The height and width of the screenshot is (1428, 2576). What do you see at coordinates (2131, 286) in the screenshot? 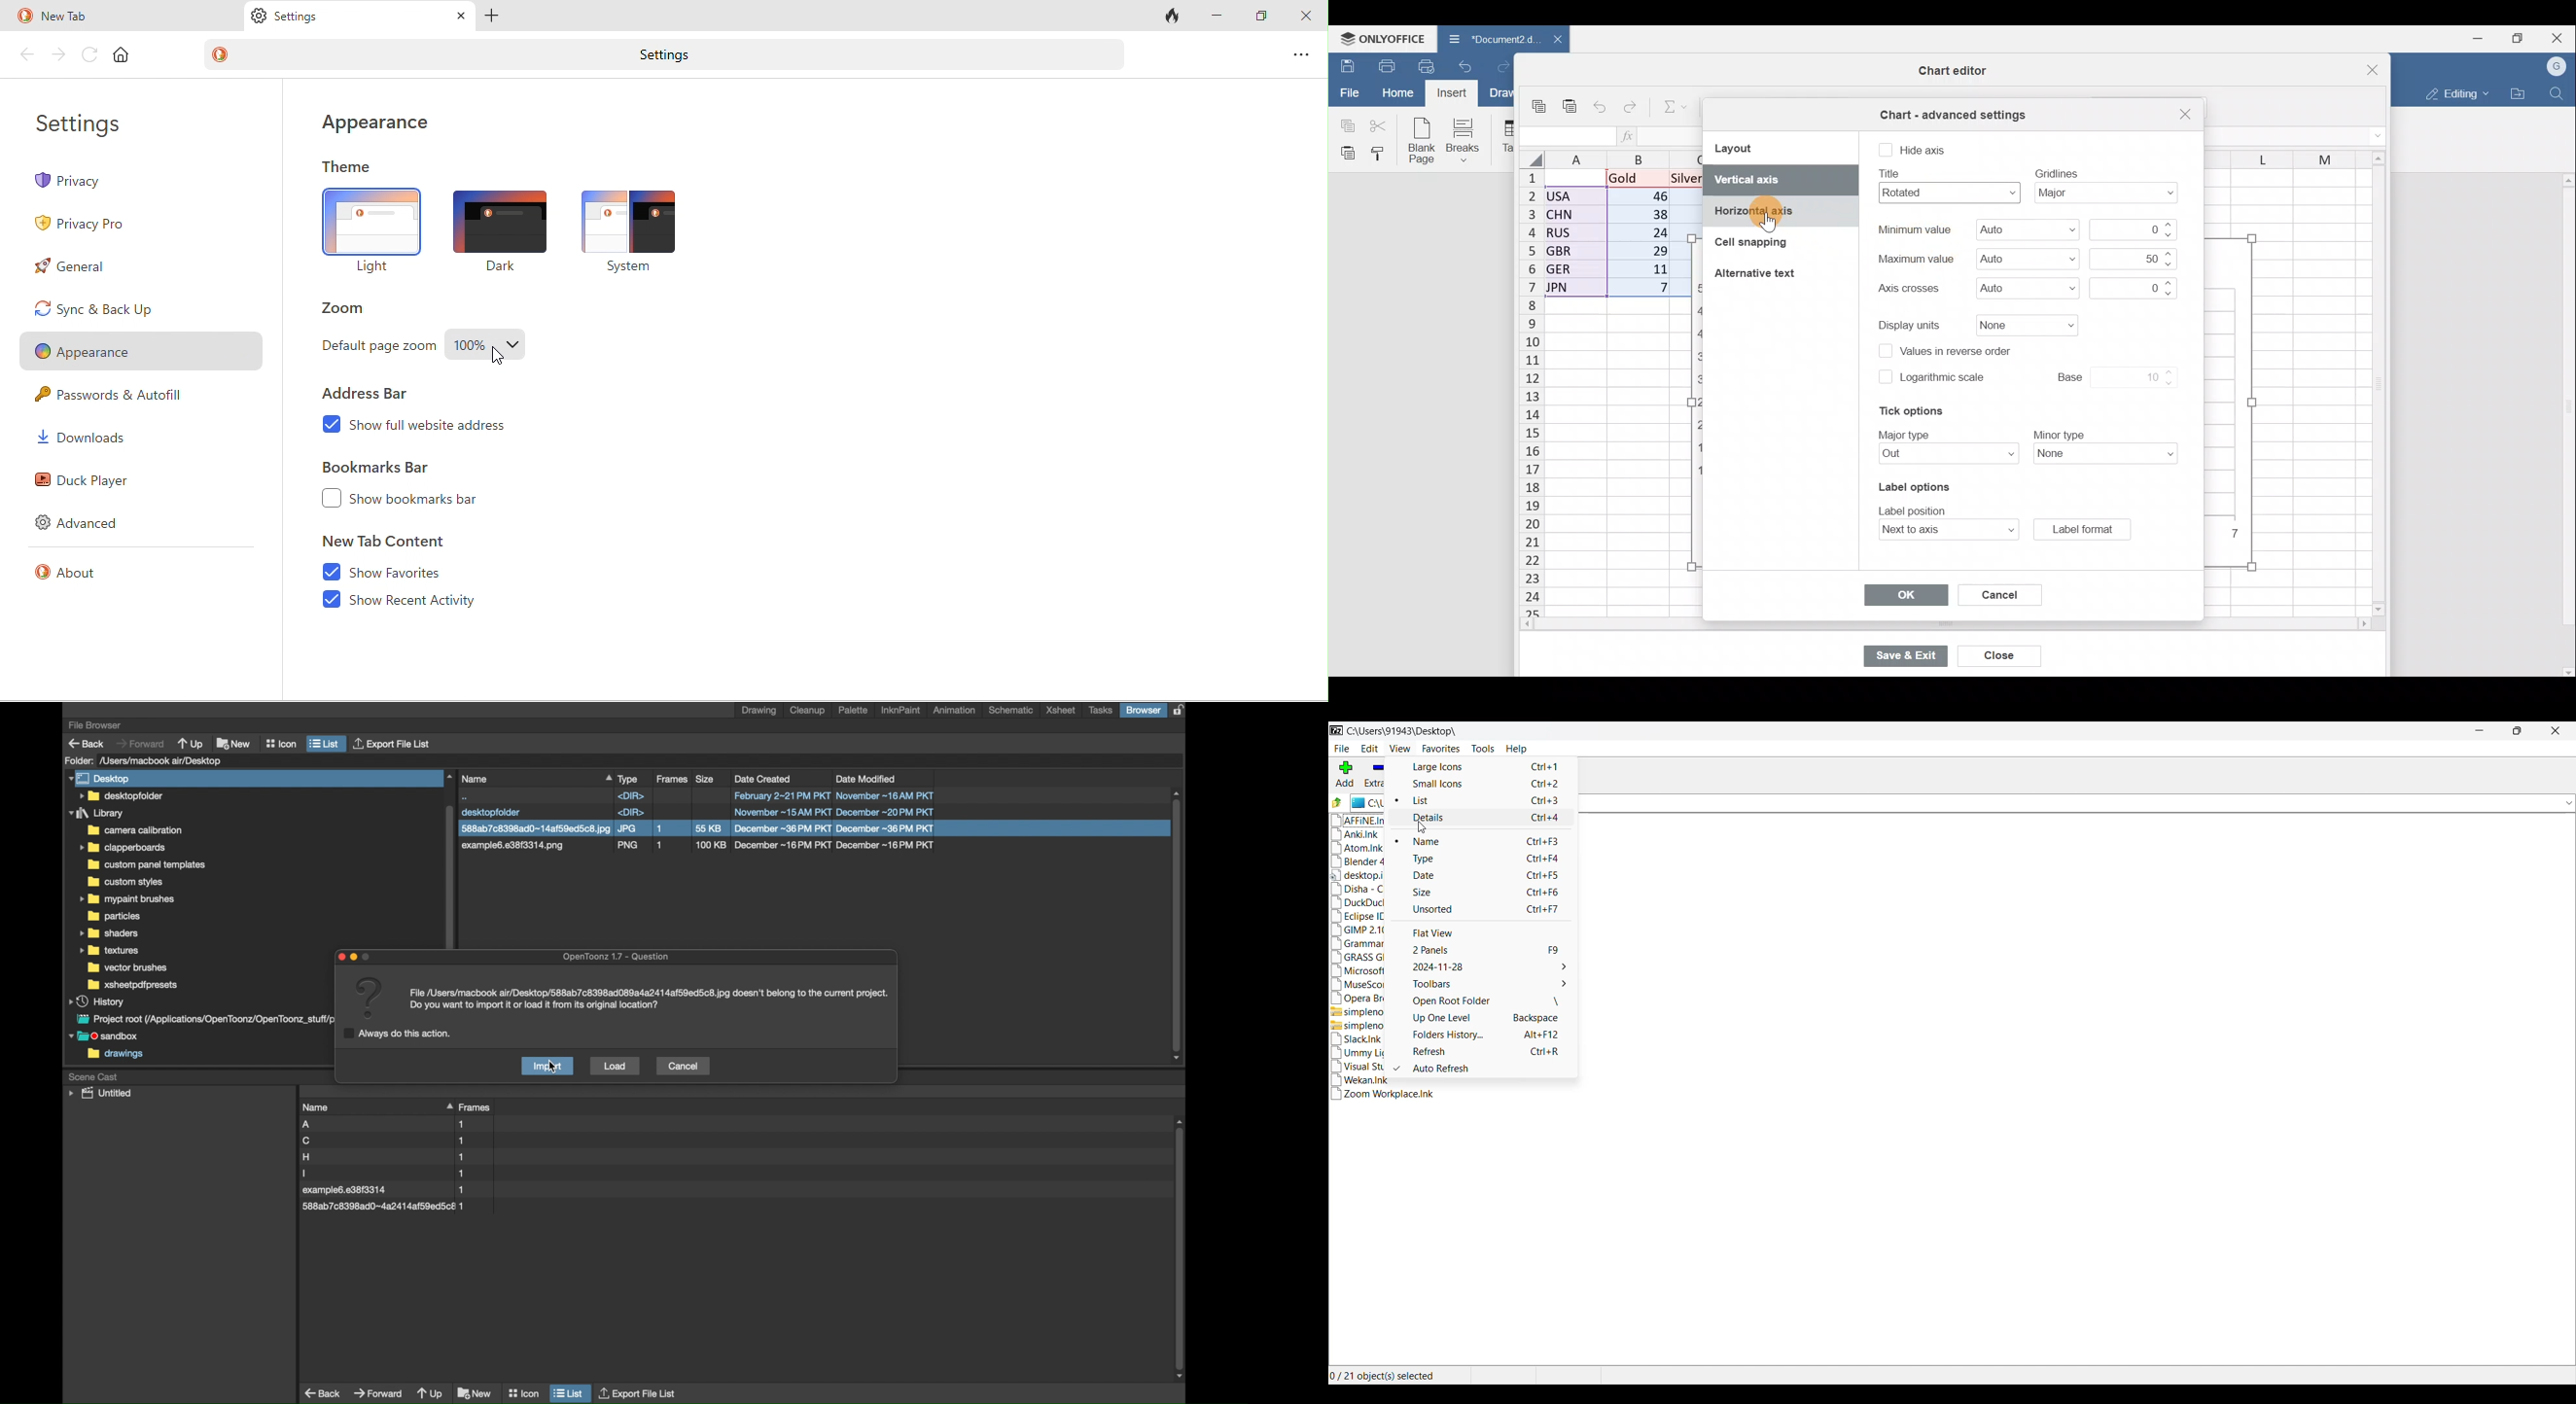
I see `Axis crosses value` at bounding box center [2131, 286].